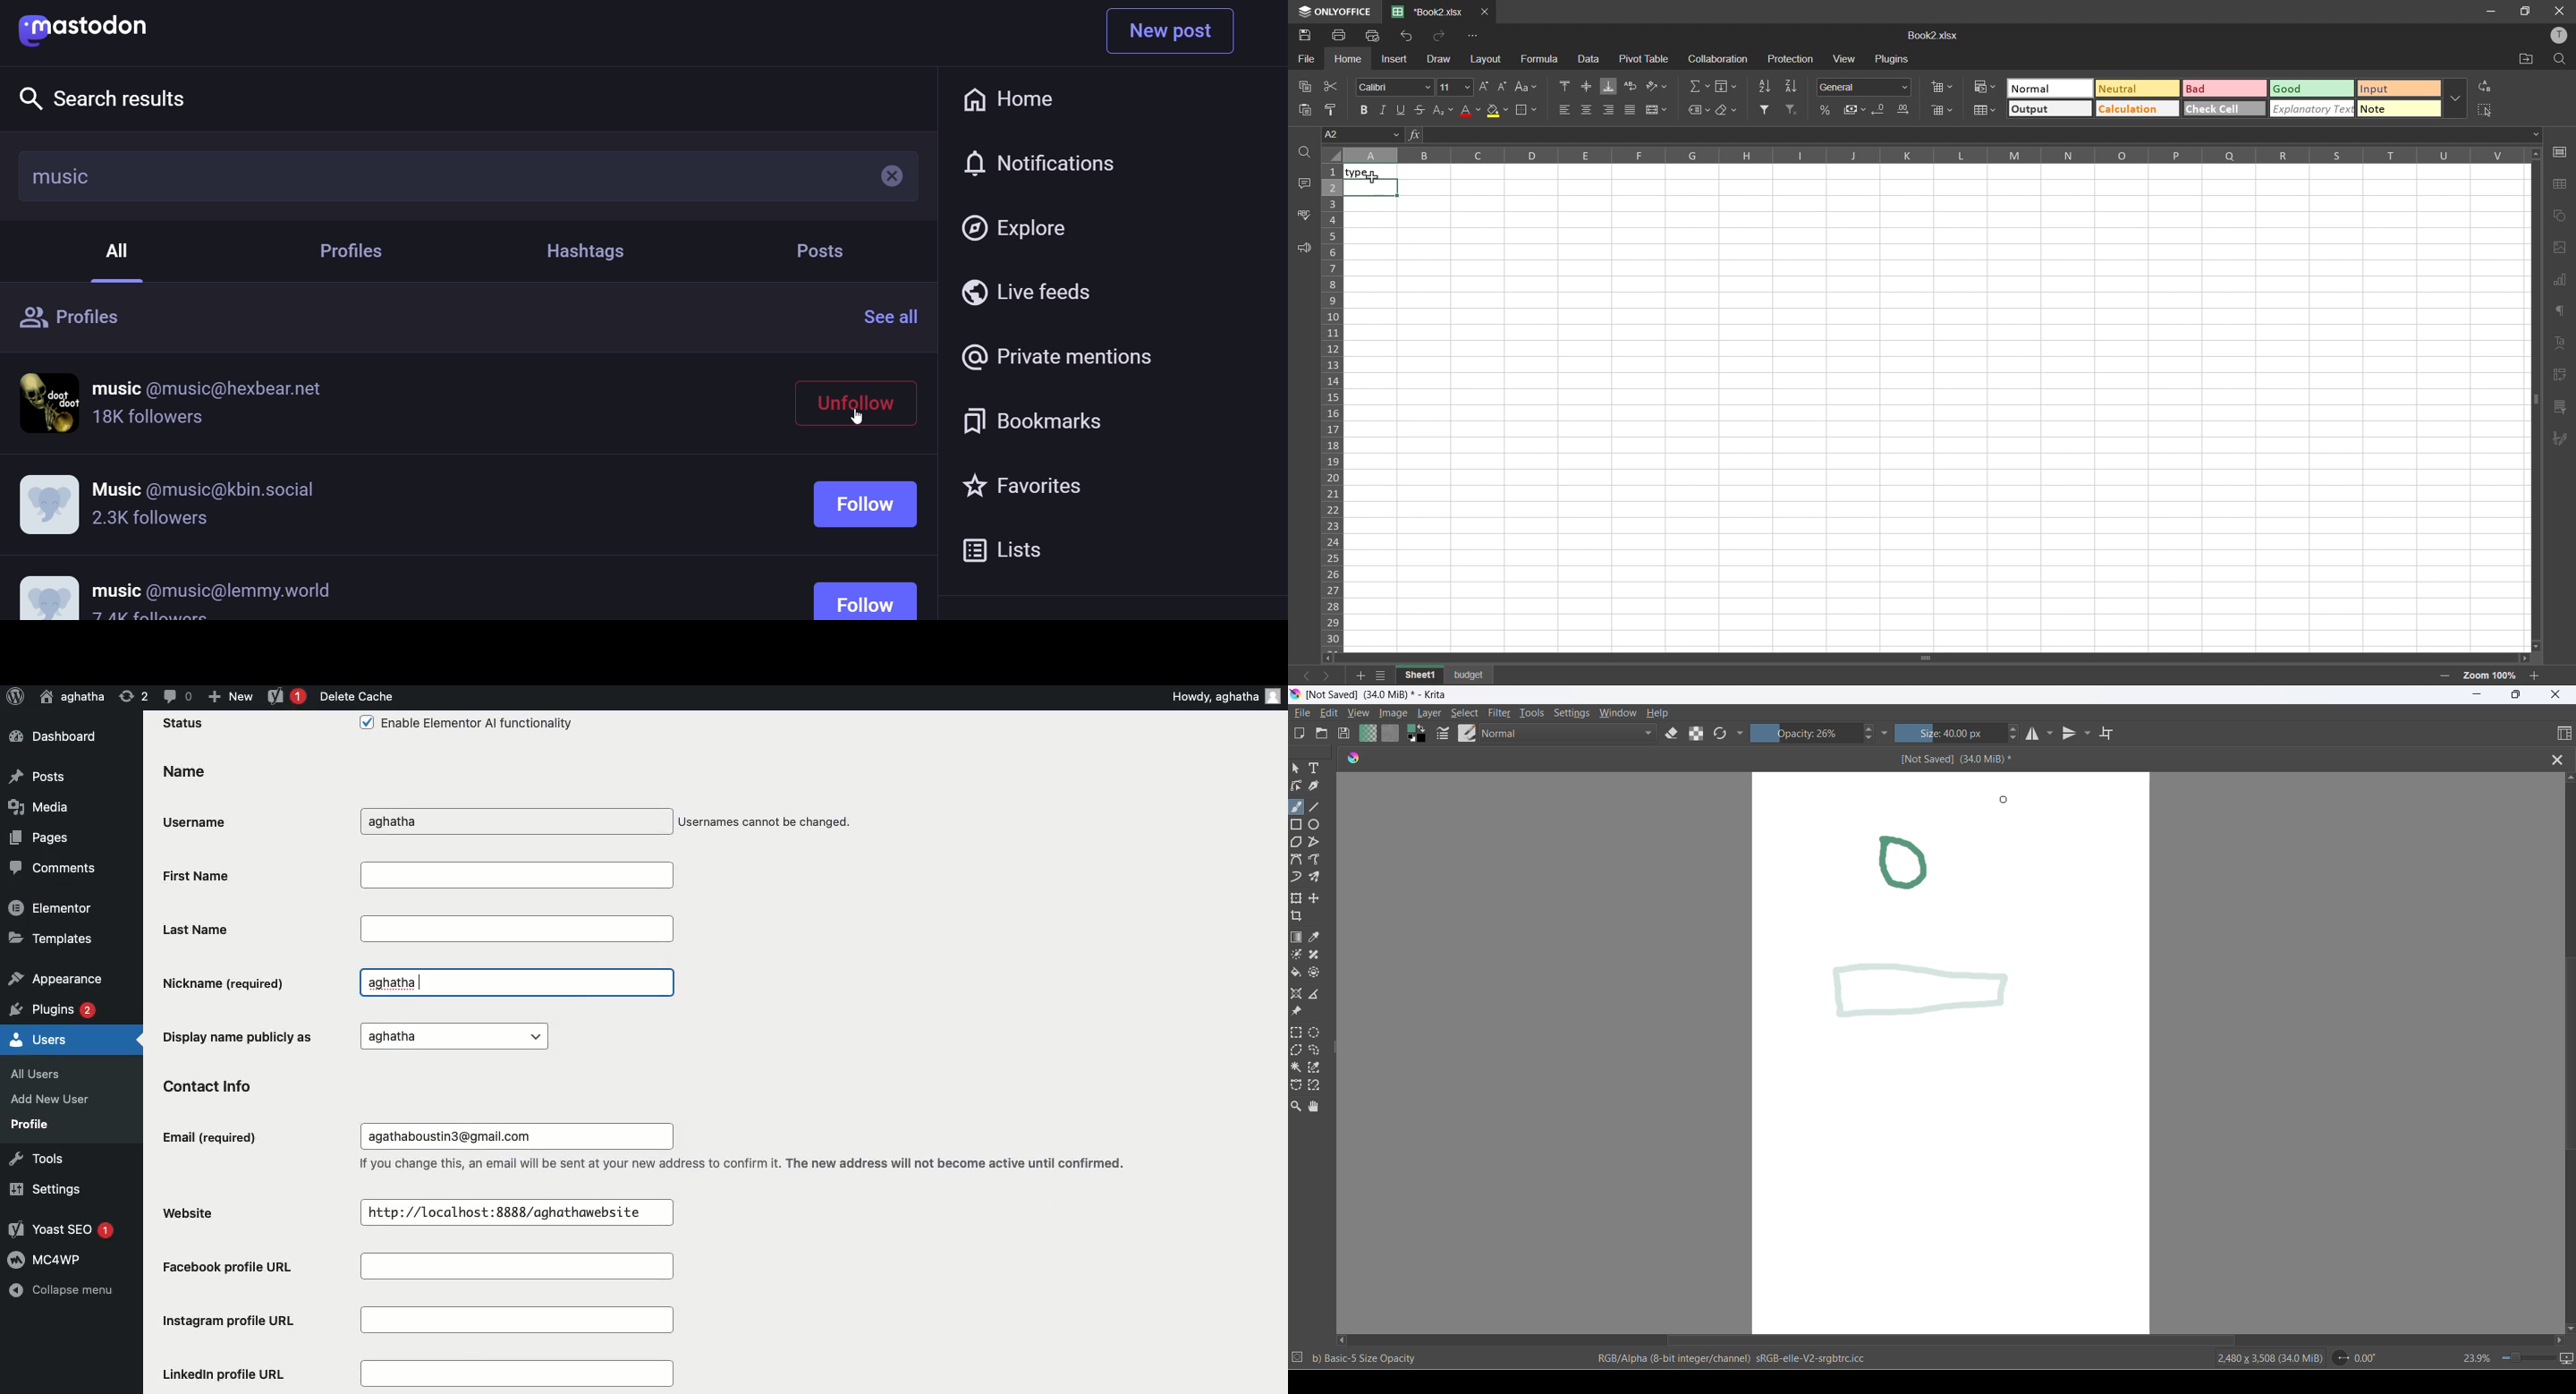 This screenshot has height=1400, width=2576. What do you see at coordinates (2487, 110) in the screenshot?
I see `select all` at bounding box center [2487, 110].